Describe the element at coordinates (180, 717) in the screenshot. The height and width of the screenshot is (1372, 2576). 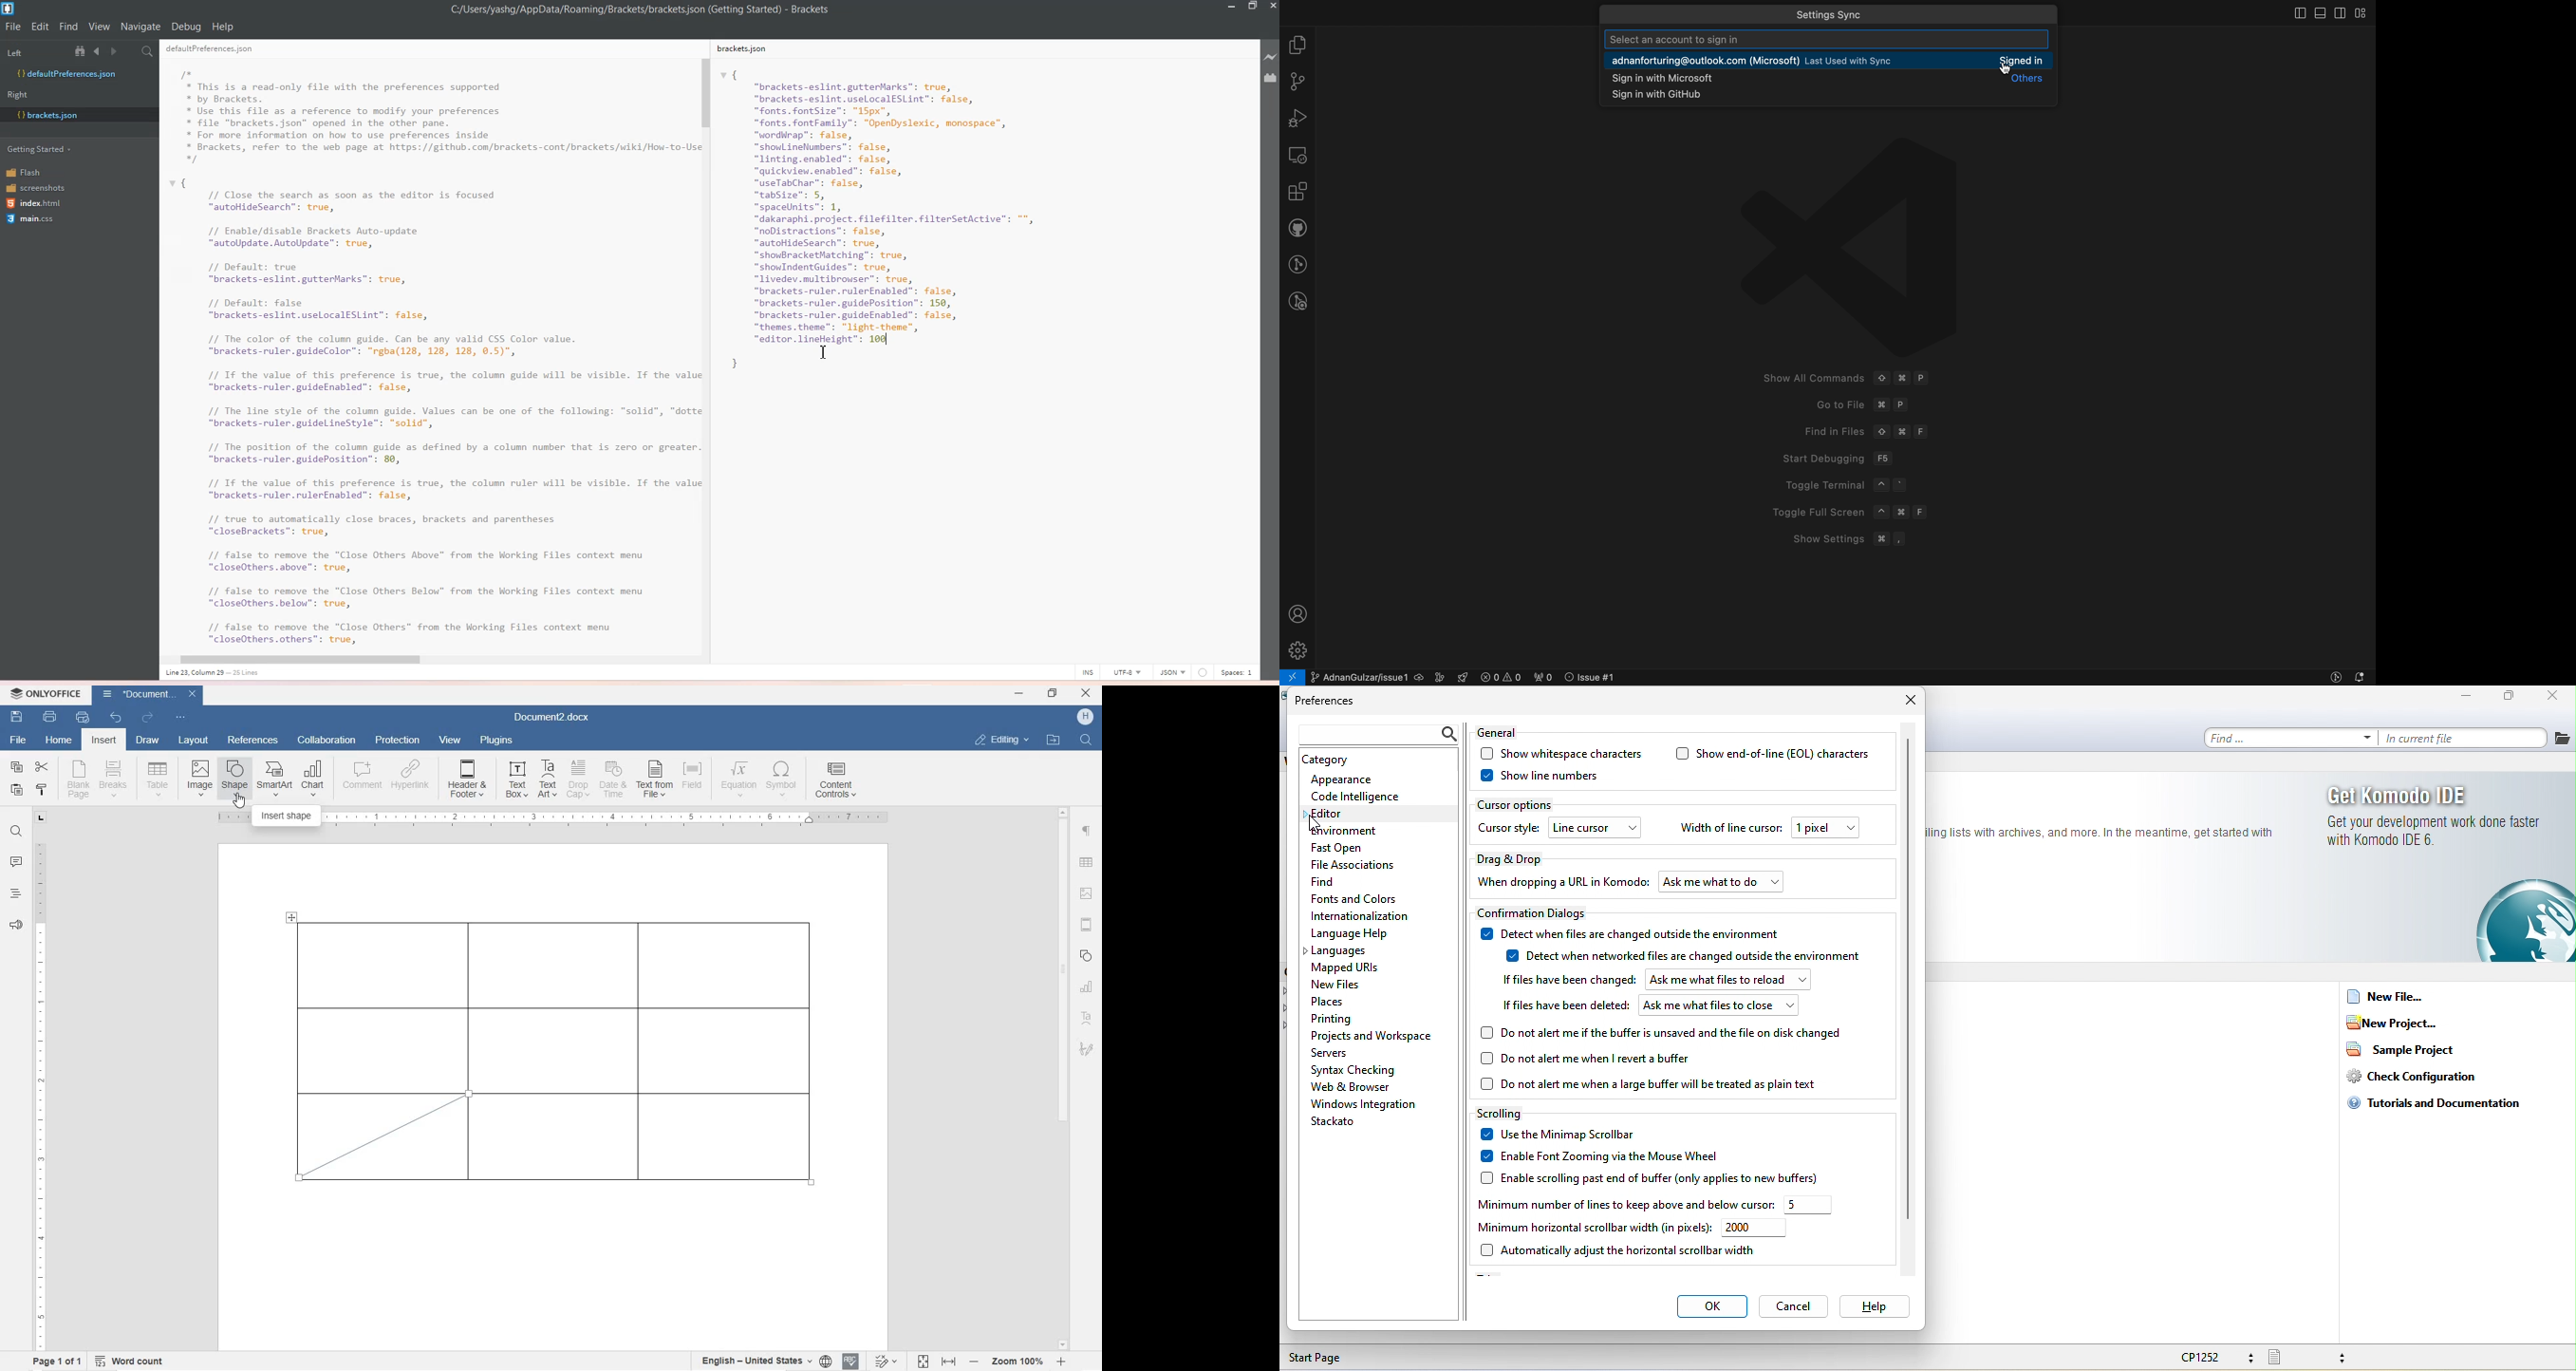
I see `customize quick access toolbar` at that location.